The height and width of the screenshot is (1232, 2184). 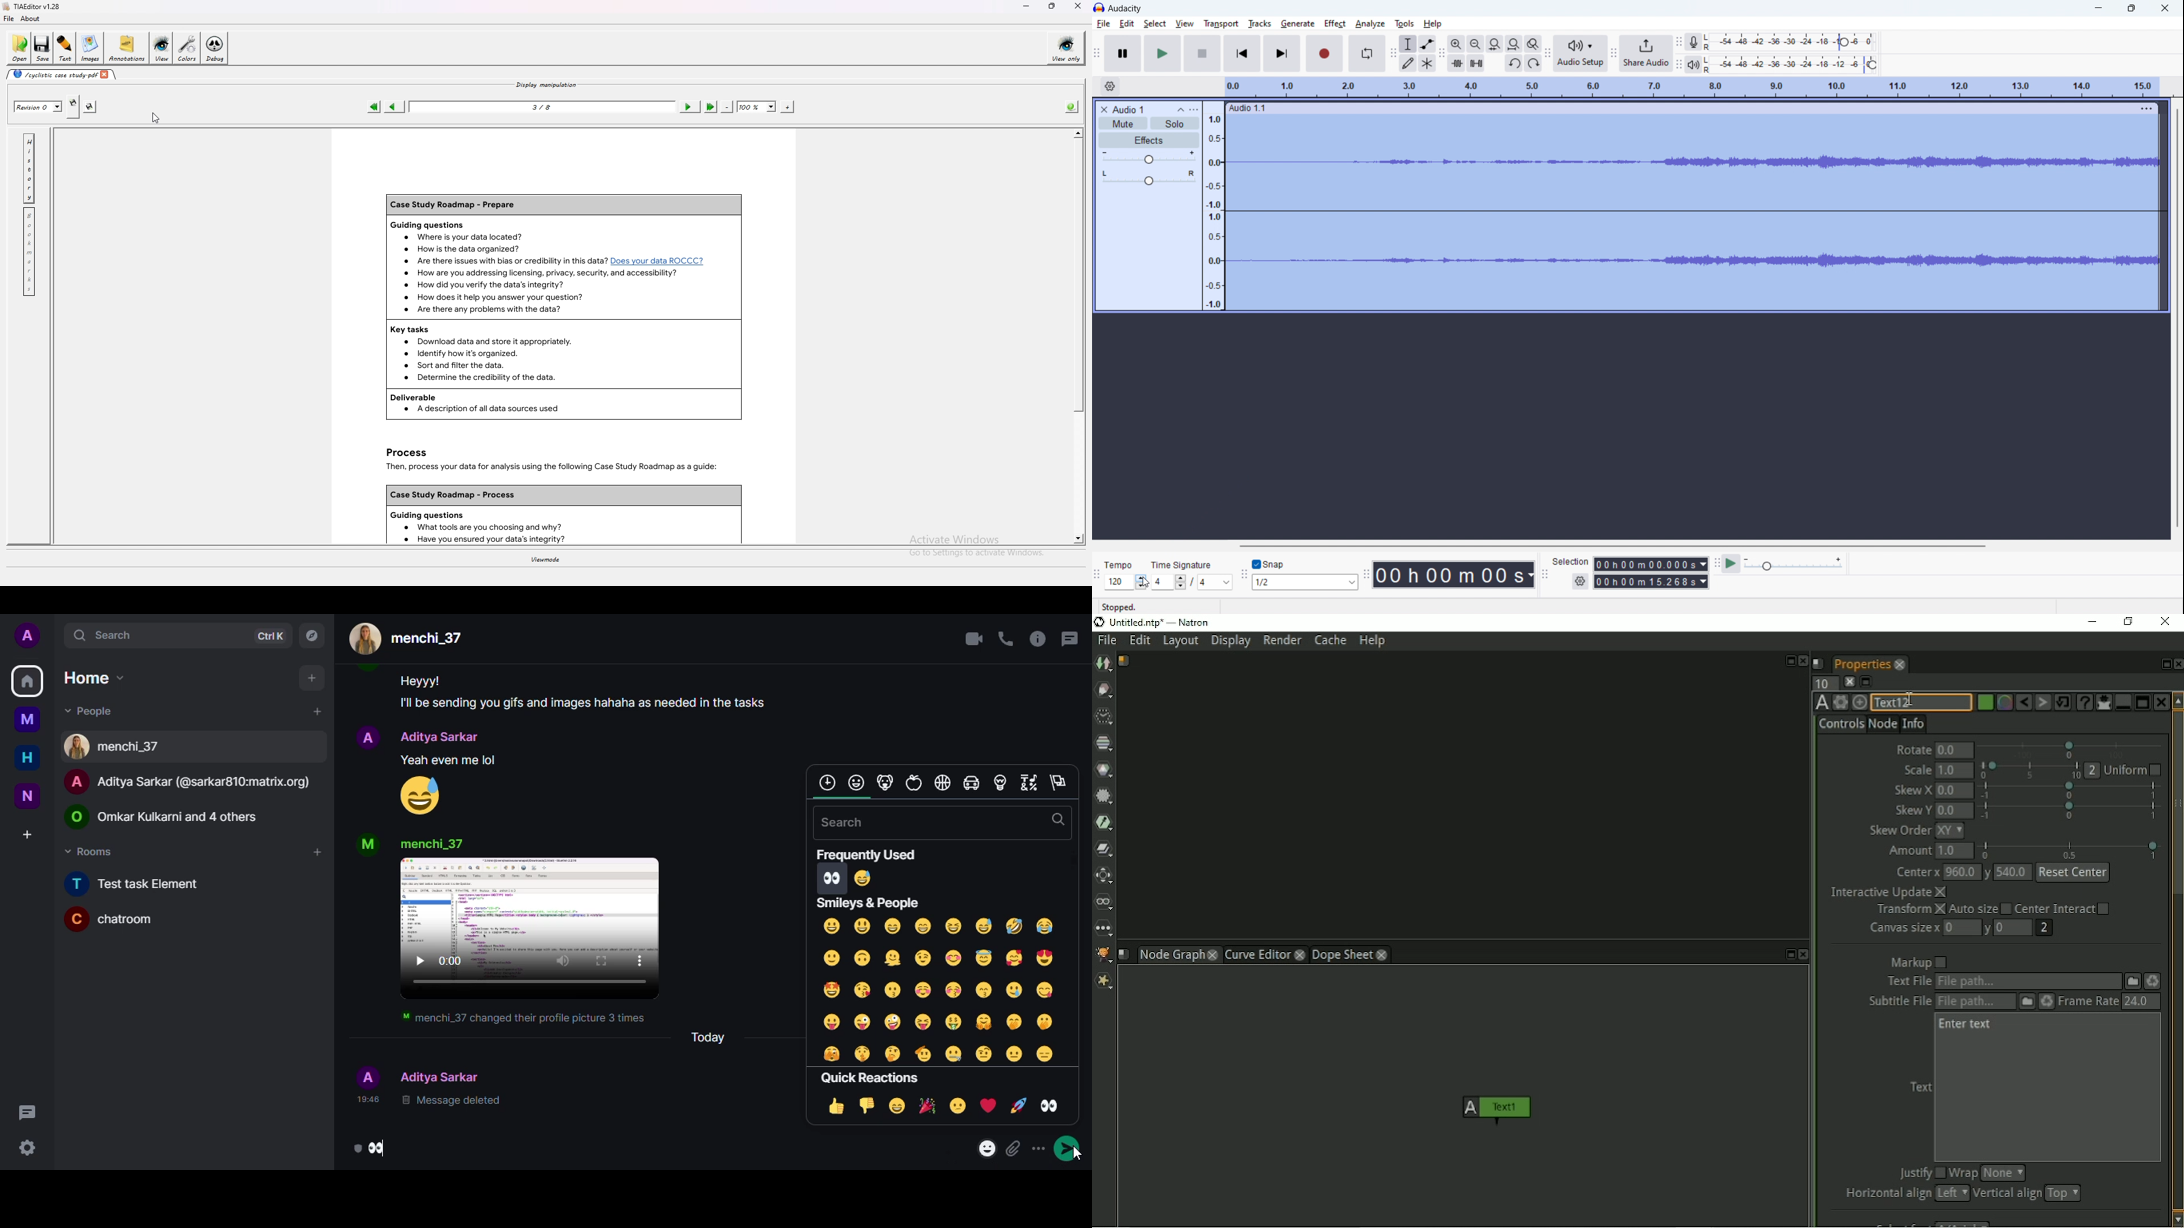 I want to click on Reload the file, so click(x=2047, y=1001).